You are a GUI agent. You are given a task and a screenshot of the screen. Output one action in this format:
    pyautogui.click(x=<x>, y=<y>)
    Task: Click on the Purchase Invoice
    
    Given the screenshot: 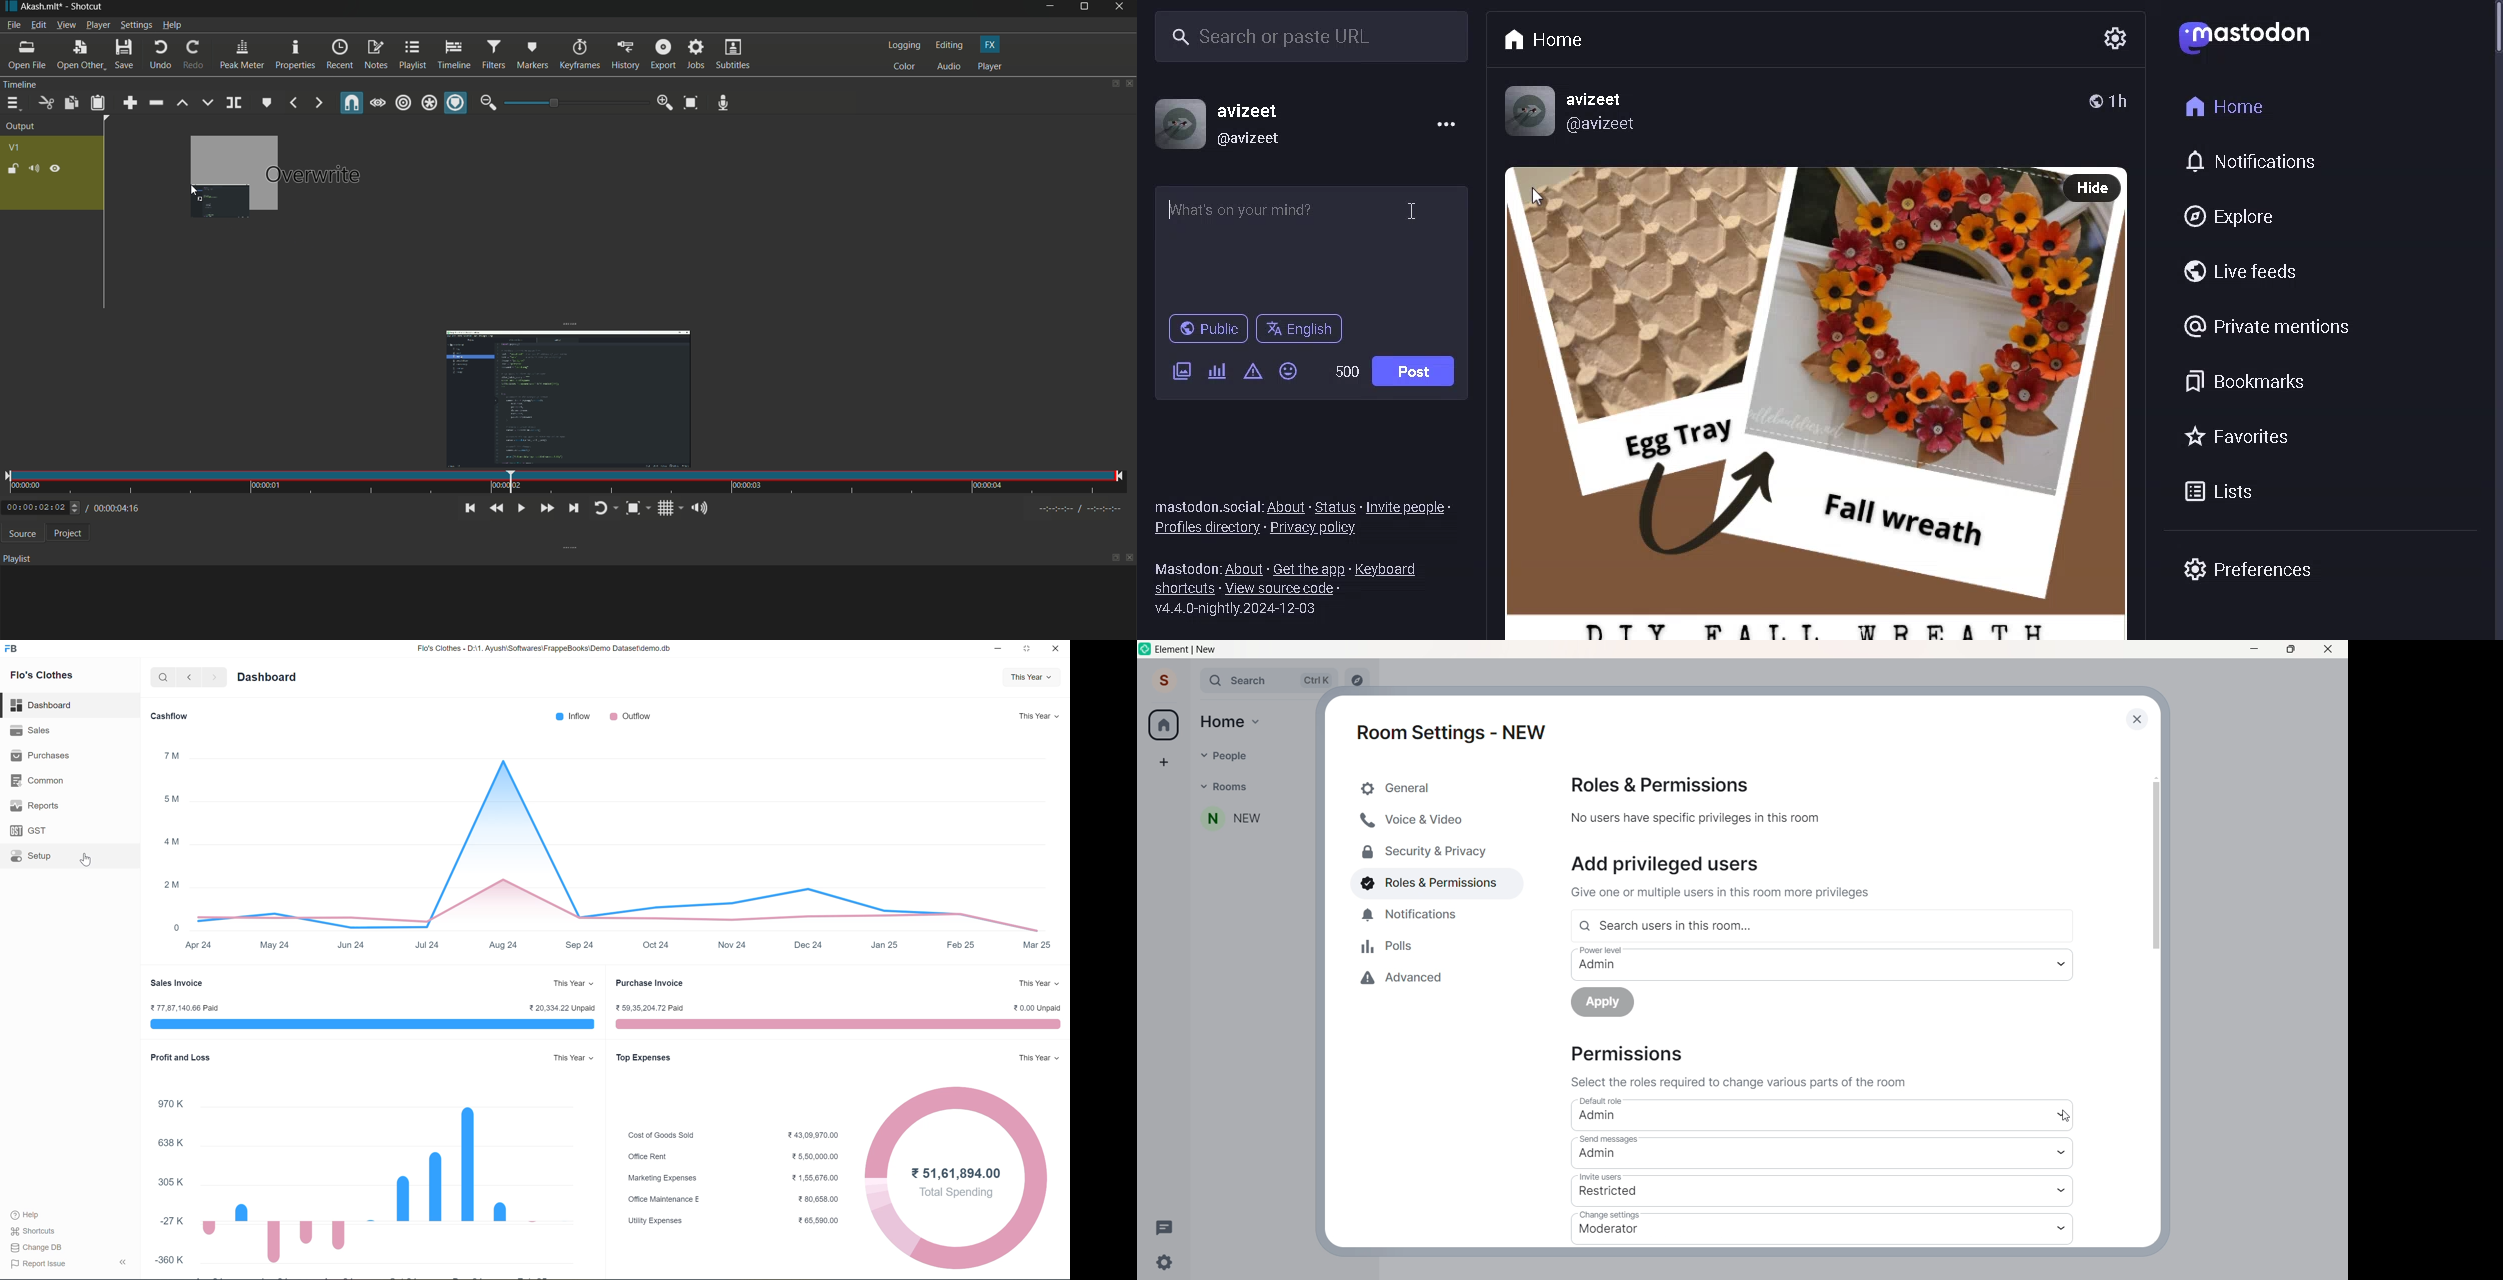 What is the action you would take?
    pyautogui.click(x=649, y=983)
    